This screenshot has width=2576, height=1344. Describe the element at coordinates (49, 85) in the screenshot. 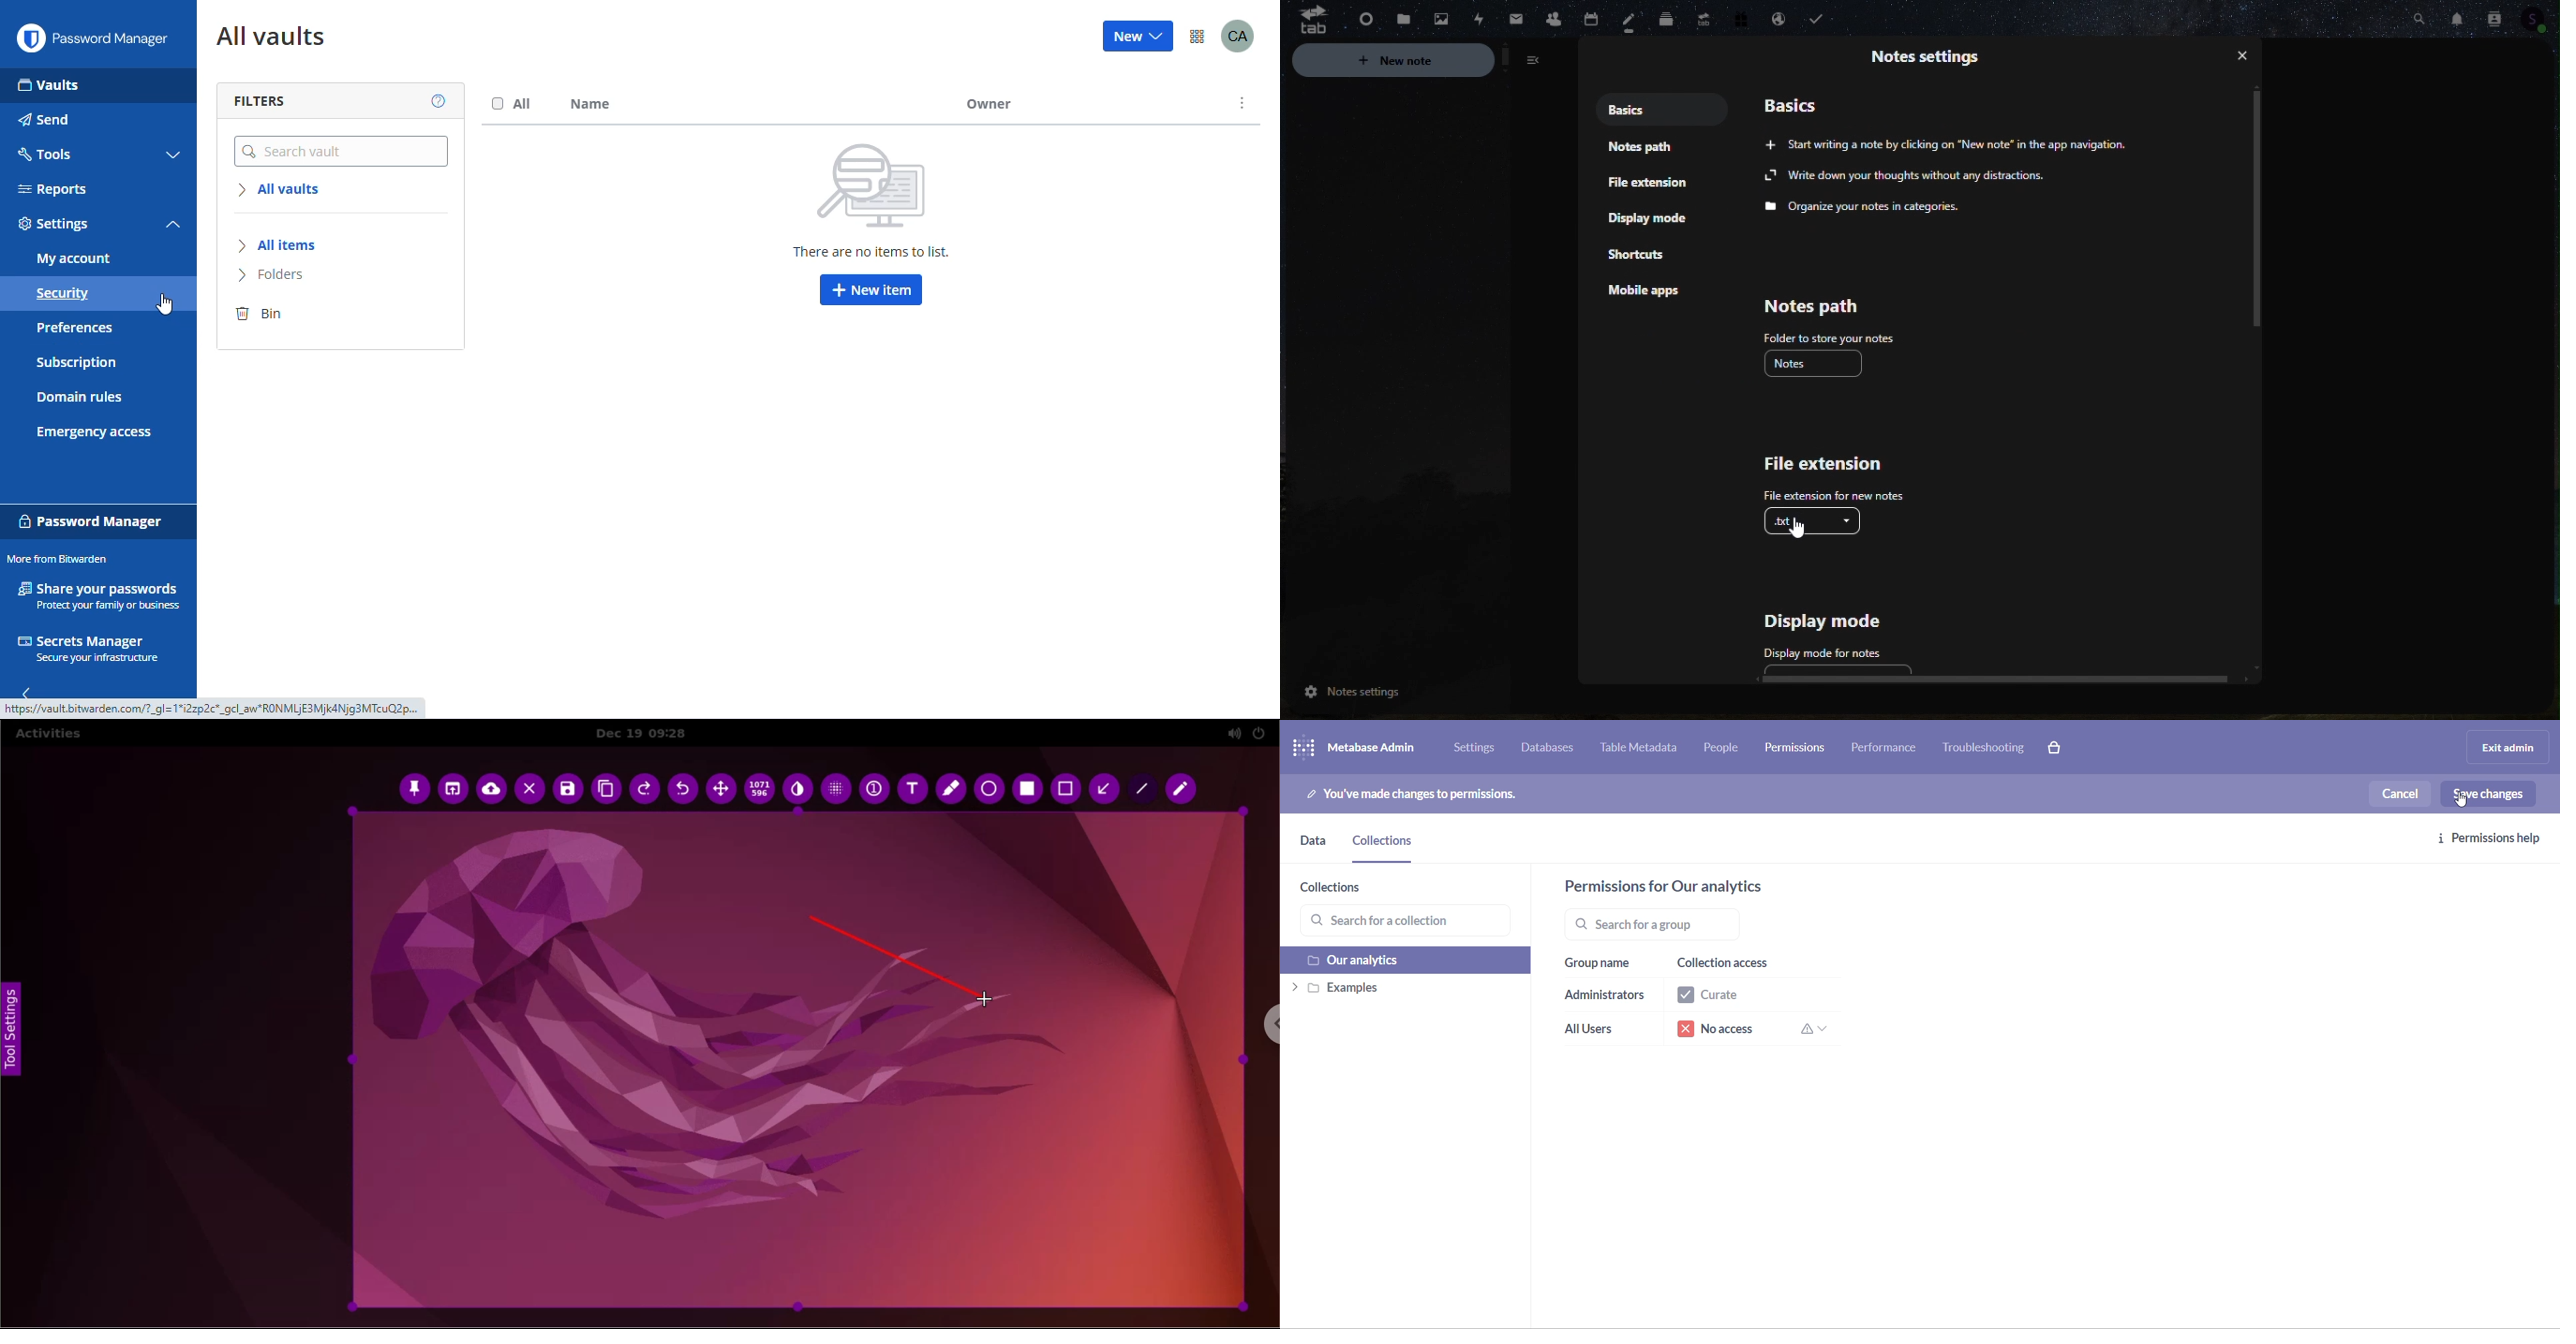

I see `vaults` at that location.